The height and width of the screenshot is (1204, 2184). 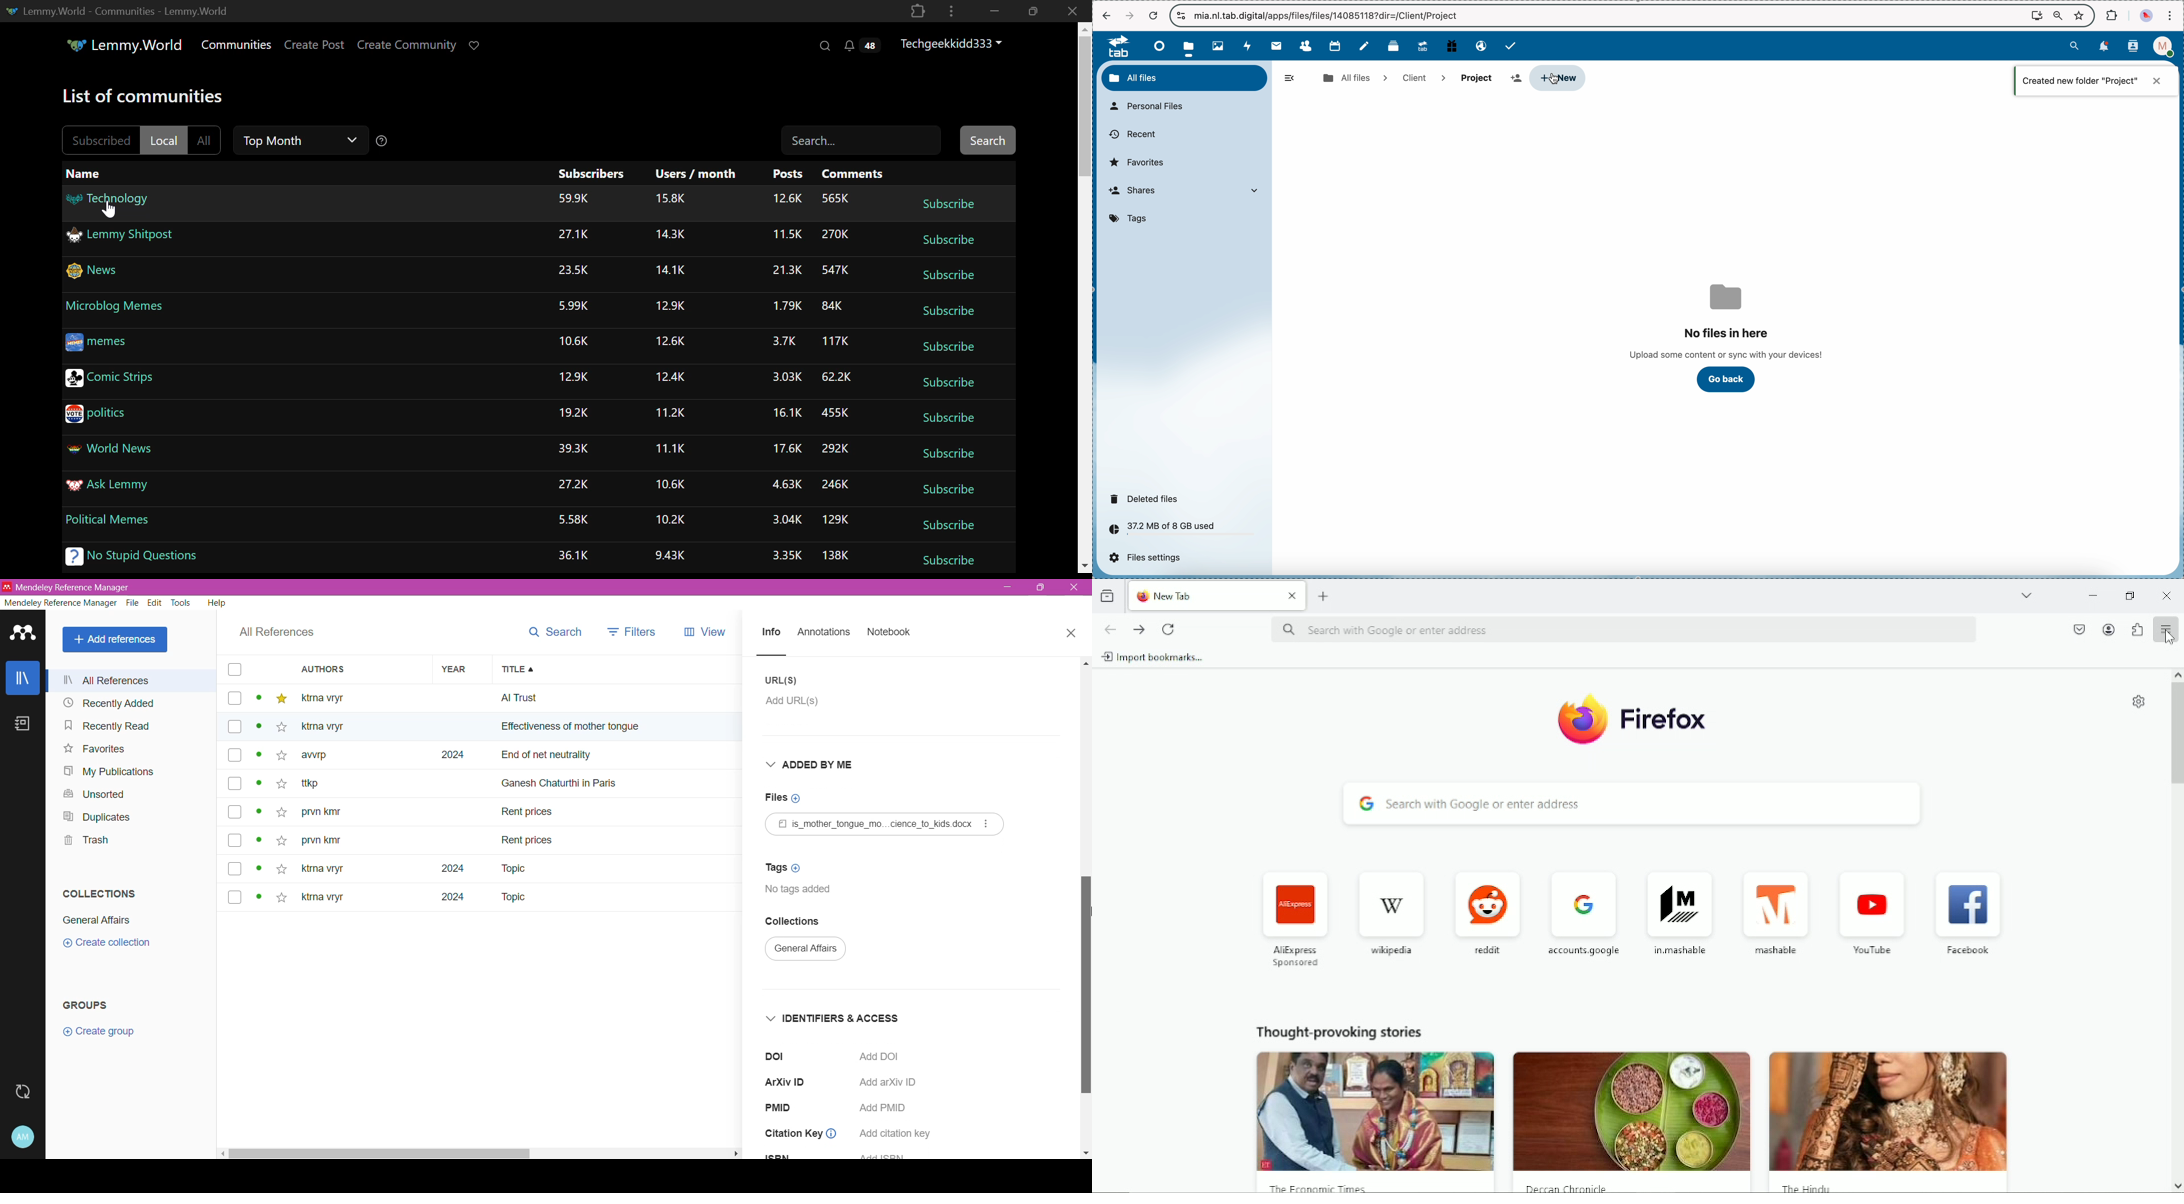 What do you see at coordinates (106, 484) in the screenshot?
I see `Ask Lemmy` at bounding box center [106, 484].